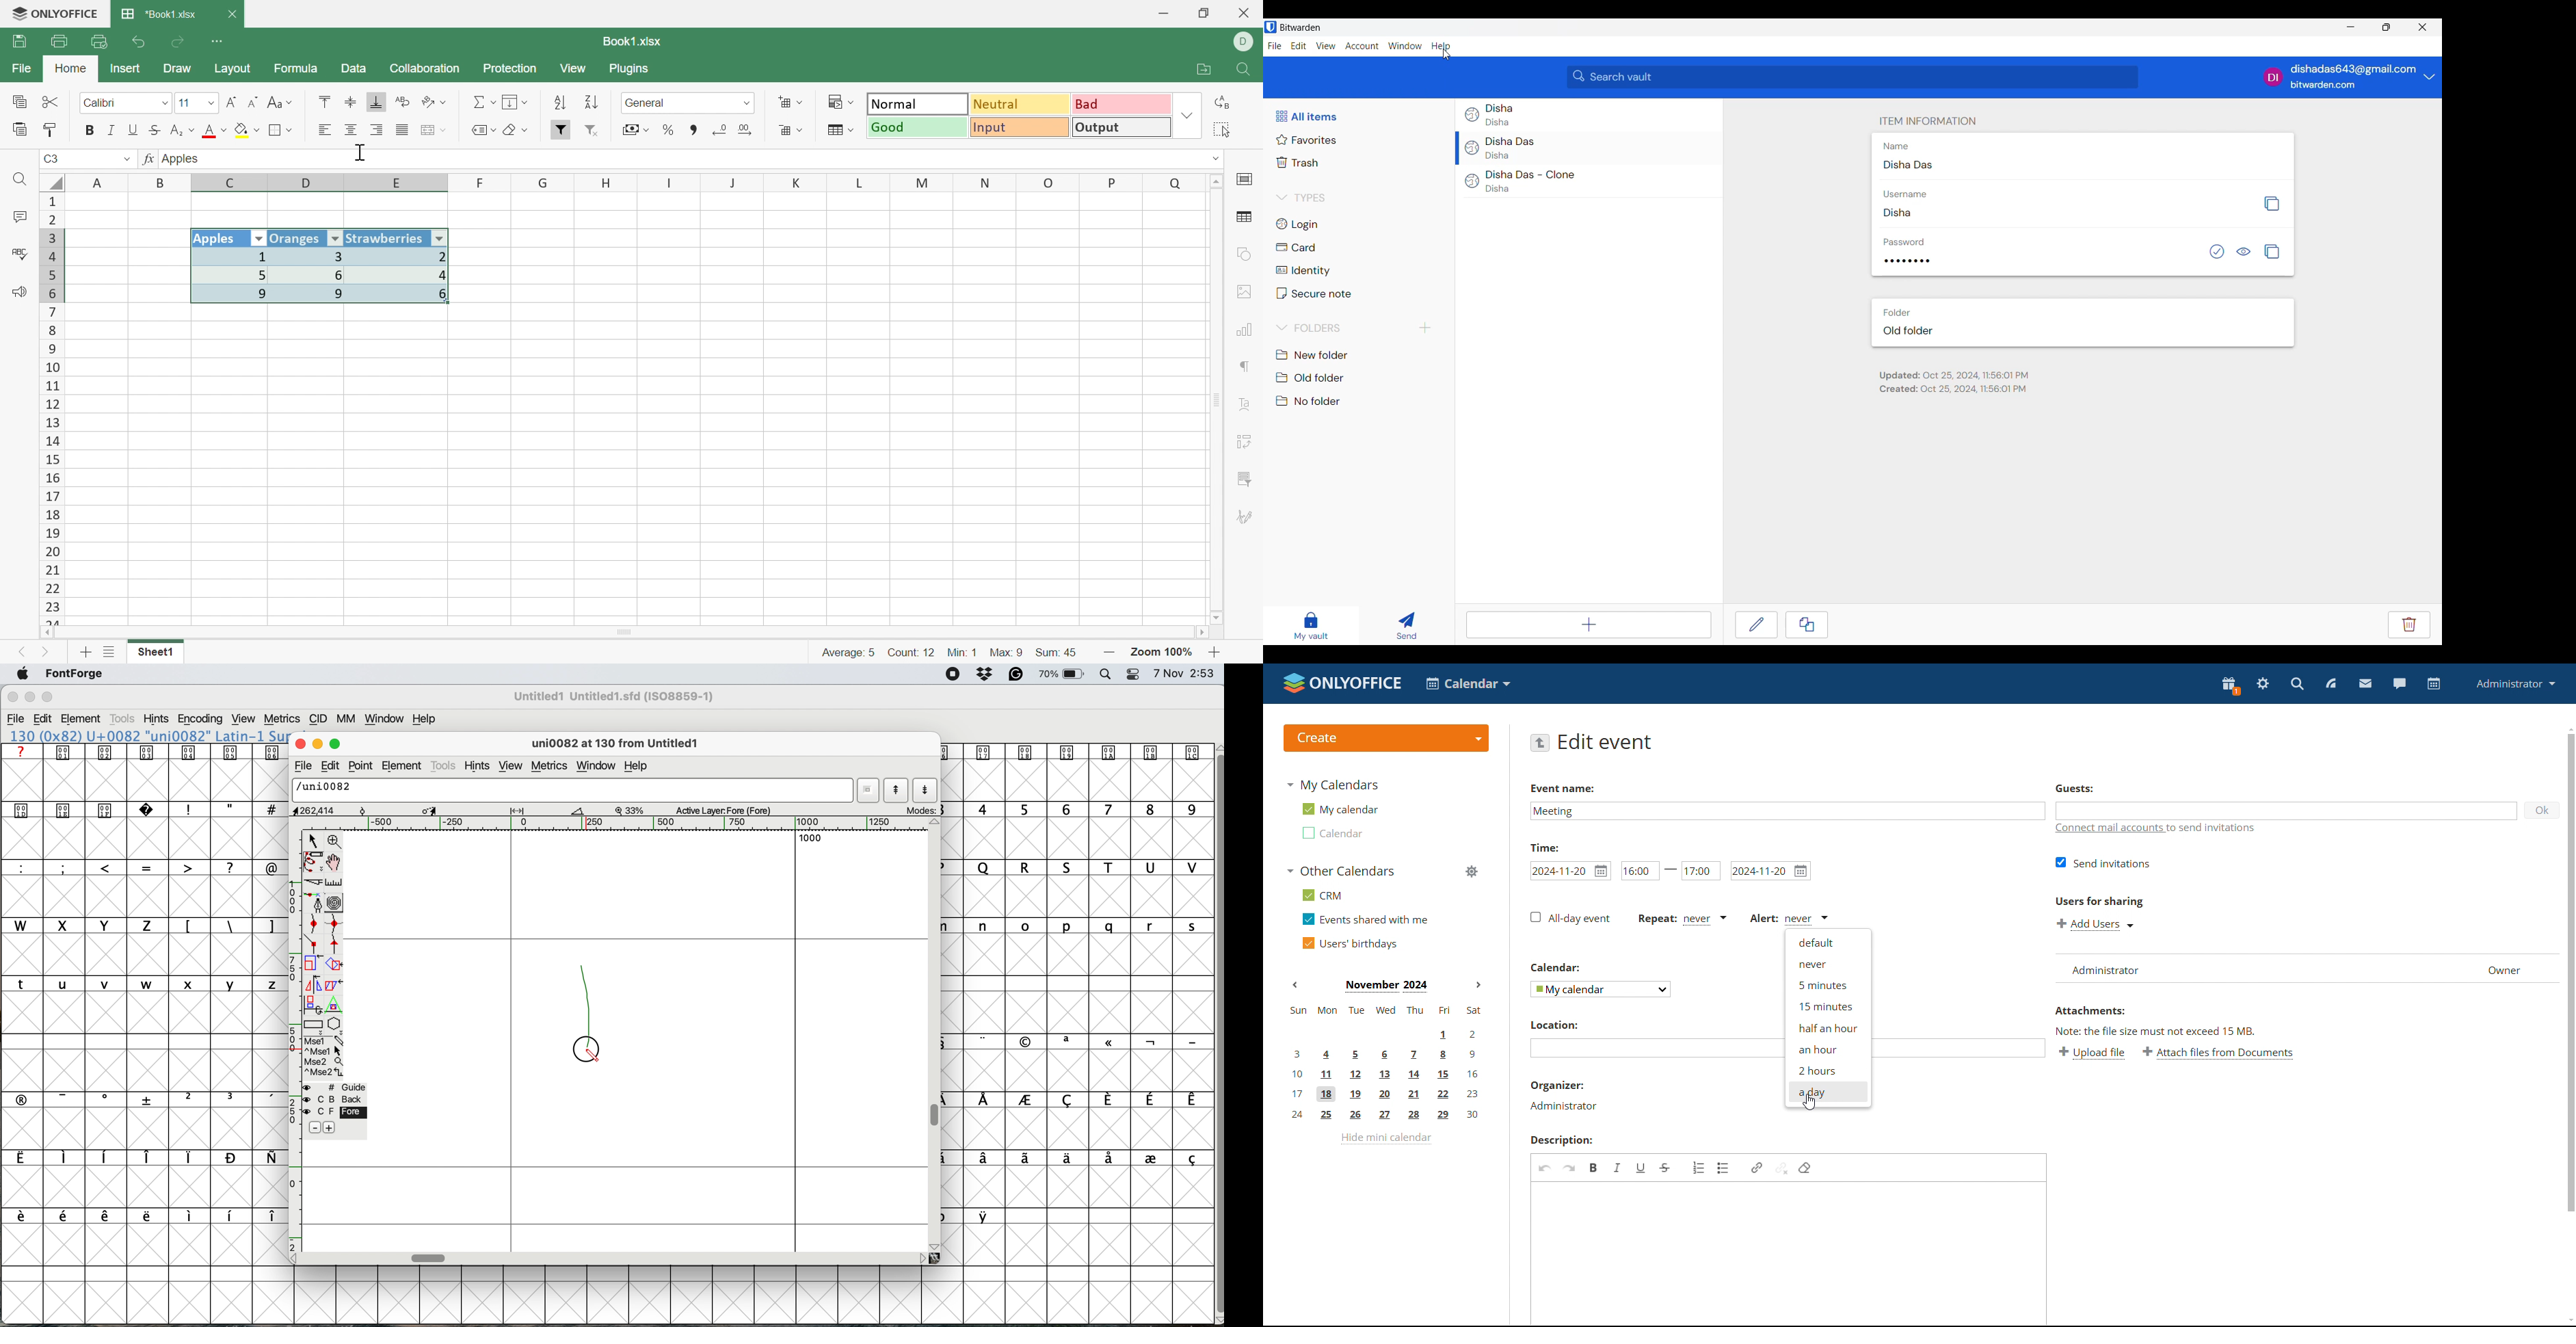 This screenshot has width=2576, height=1344. I want to click on O, so click(1050, 183).